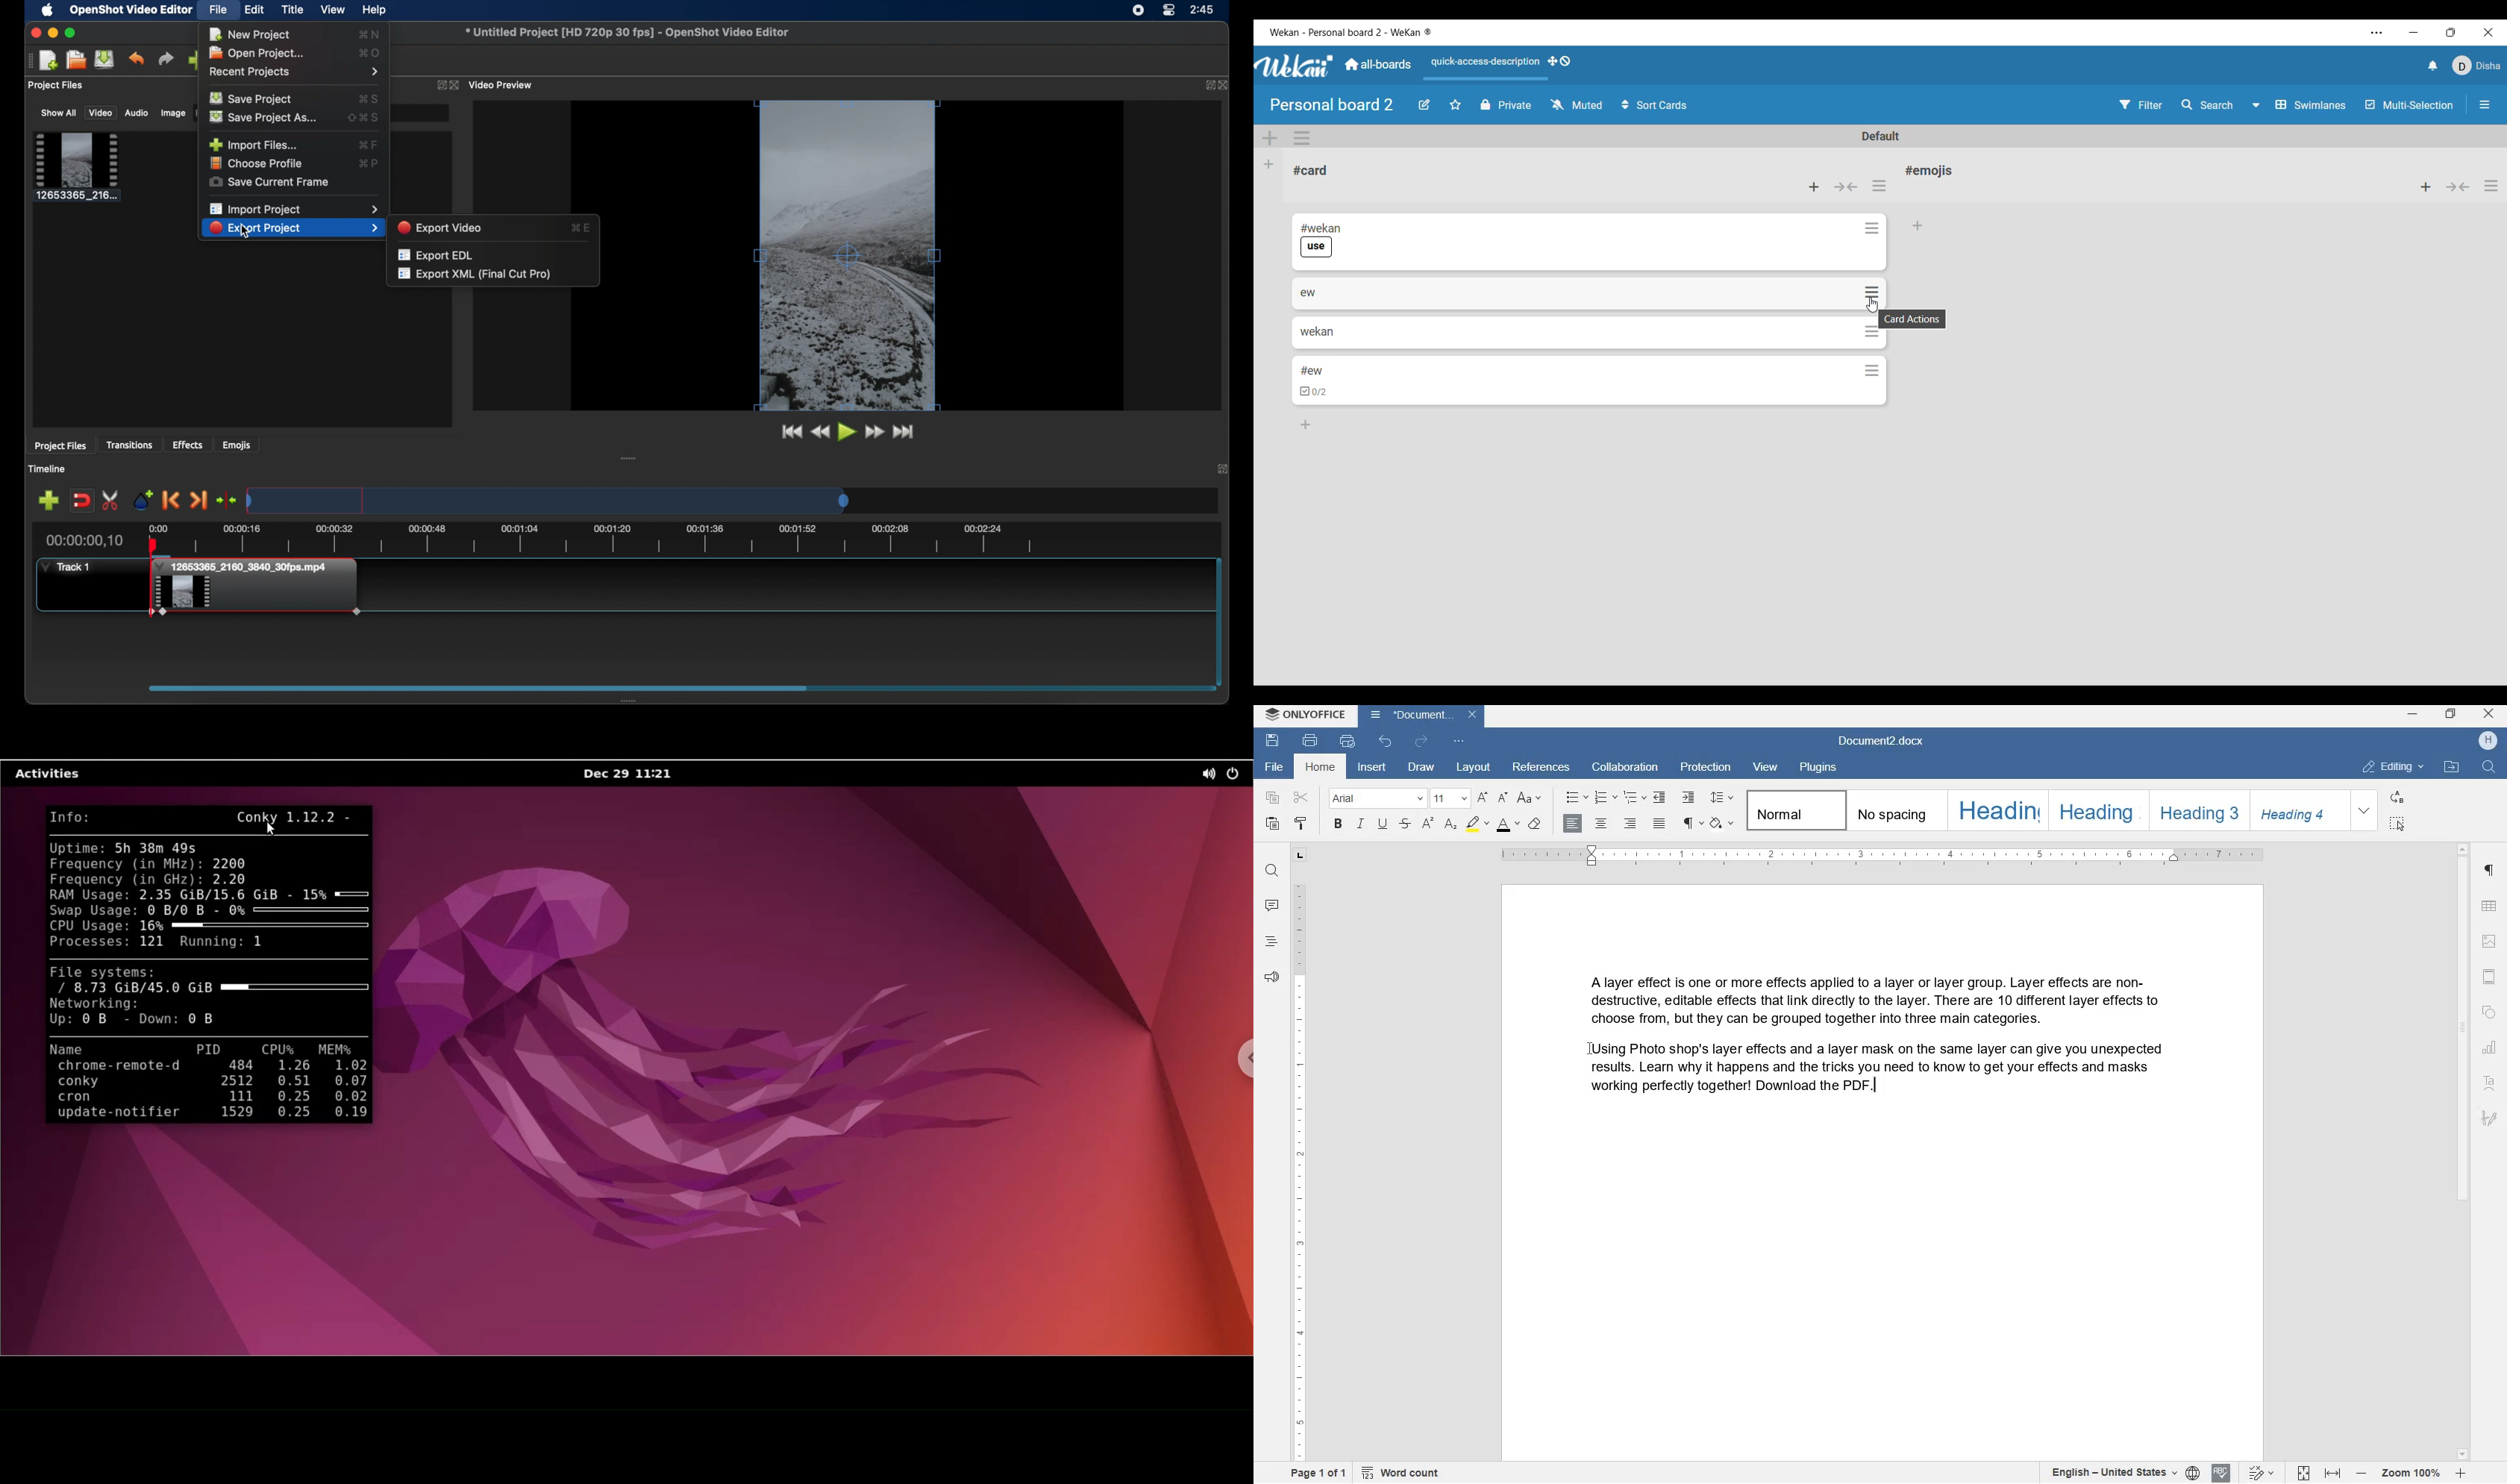 Image resolution: width=2520 pixels, height=1484 pixels. What do you see at coordinates (1879, 185) in the screenshot?
I see `List actions` at bounding box center [1879, 185].